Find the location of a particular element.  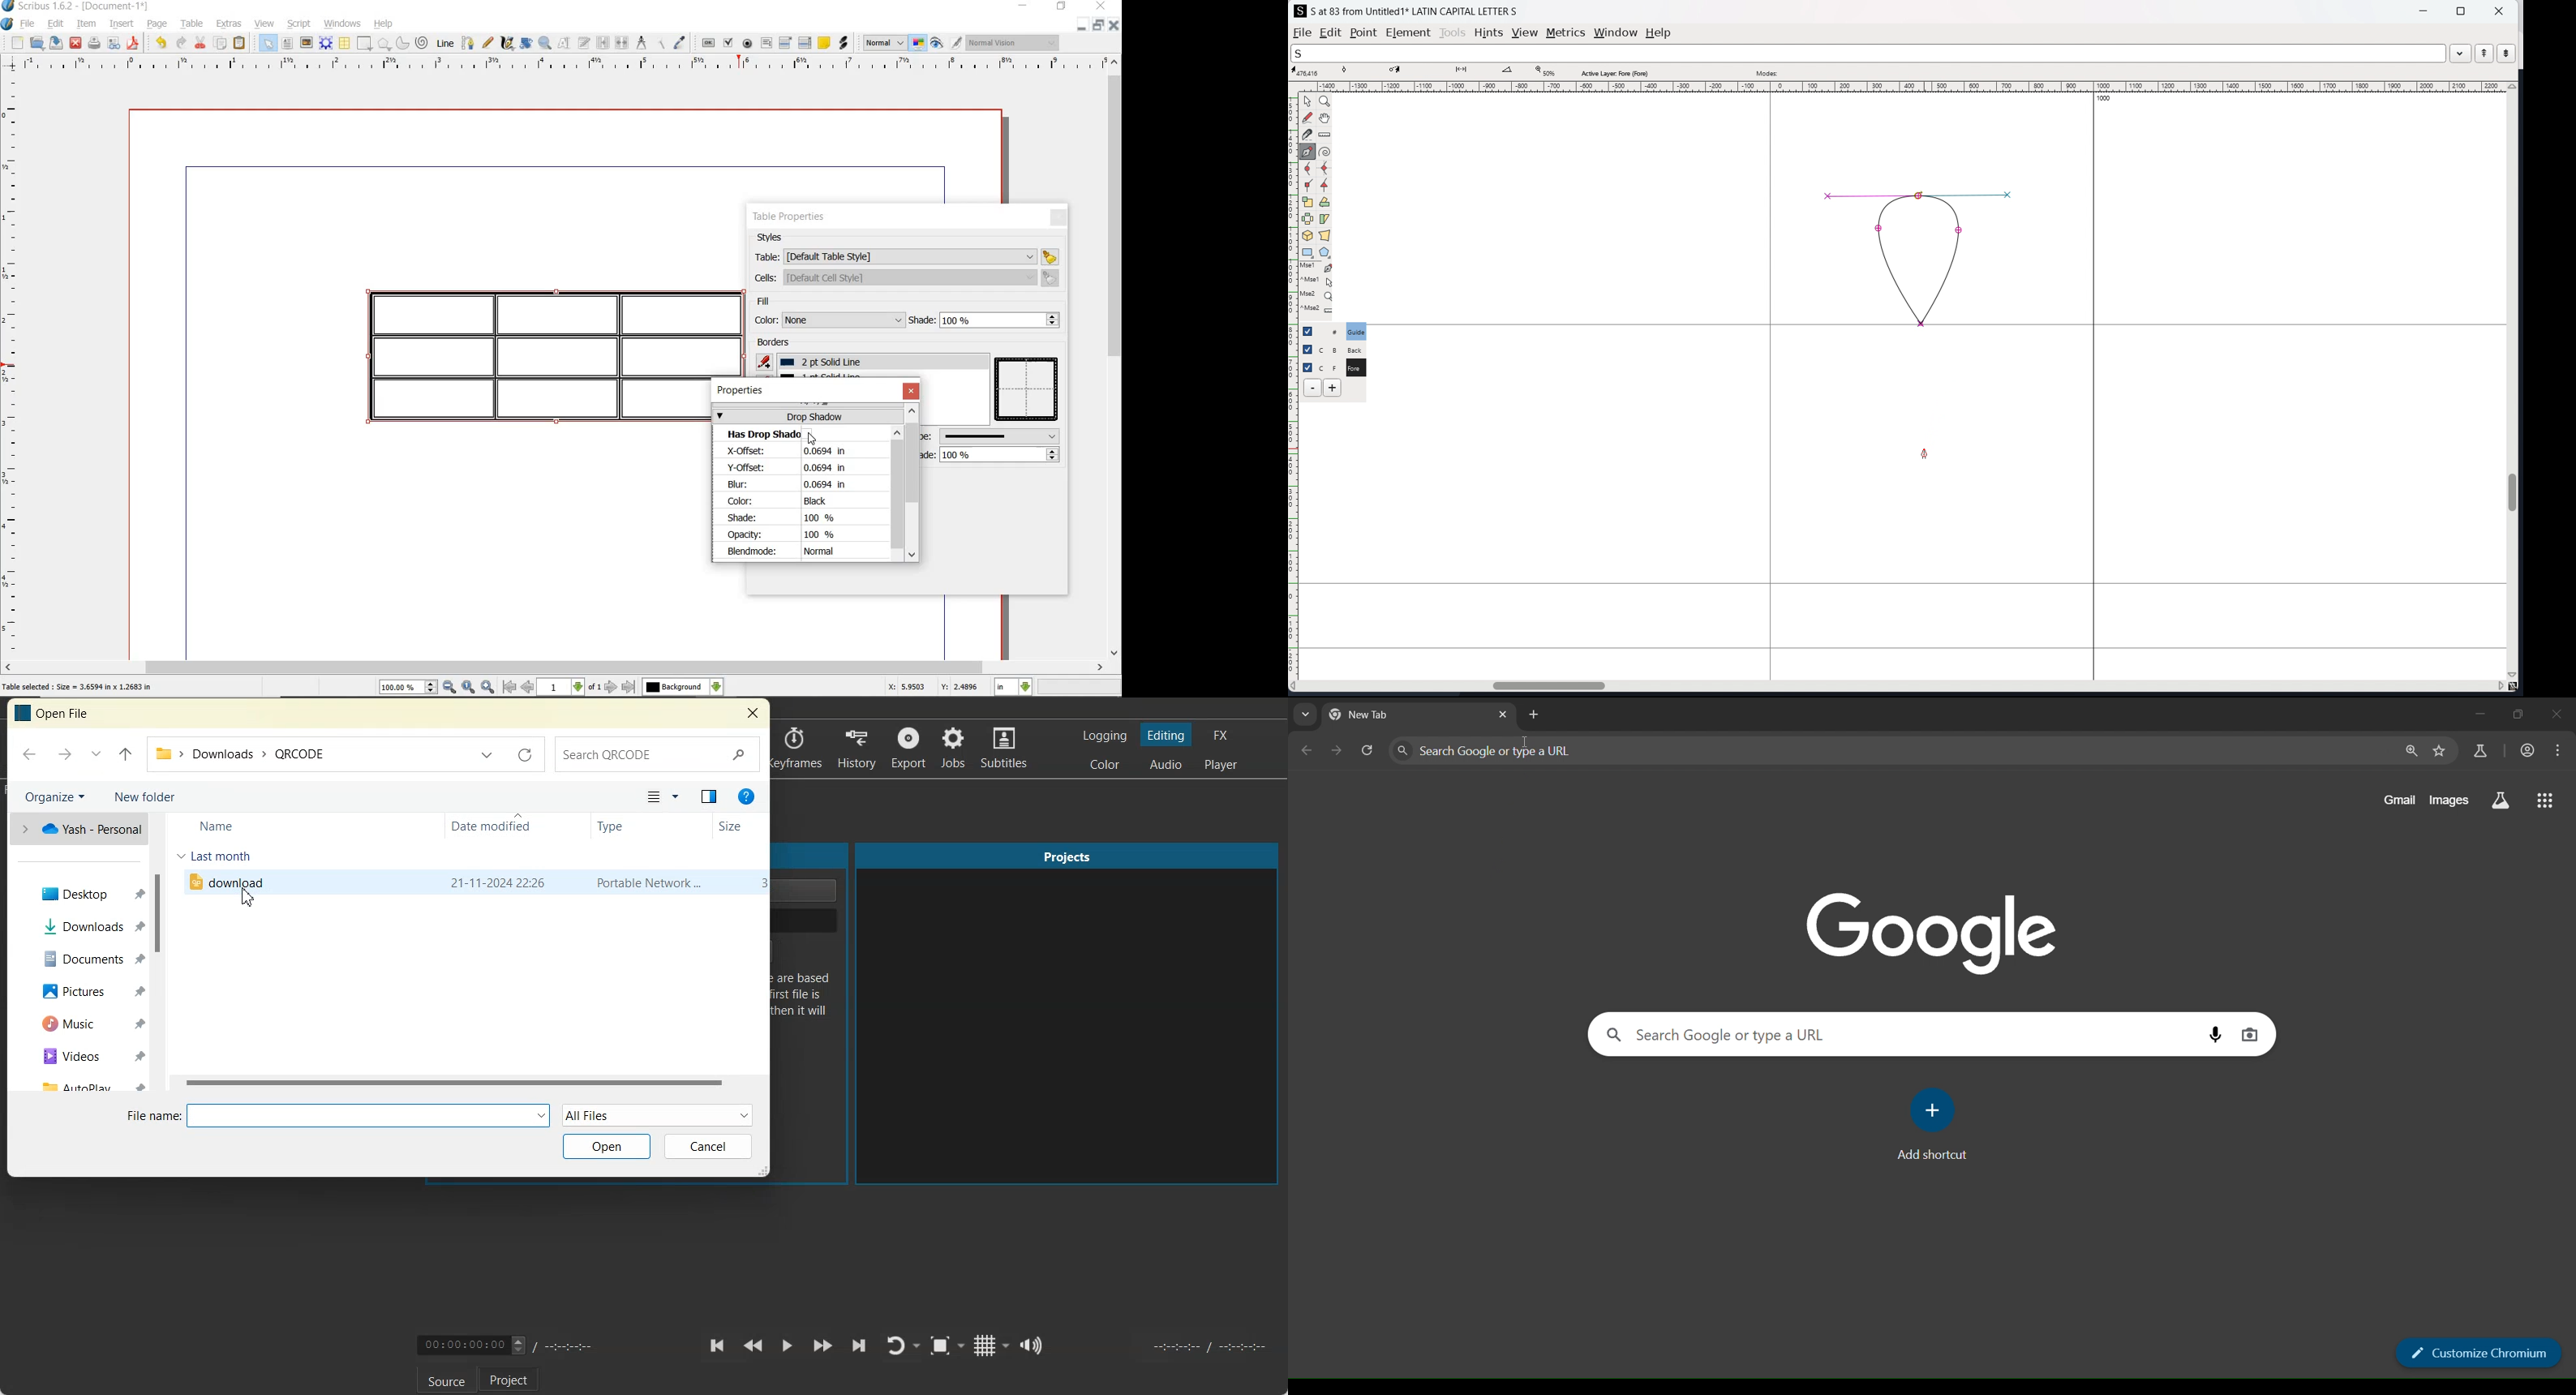

link annotation is located at coordinates (845, 43).